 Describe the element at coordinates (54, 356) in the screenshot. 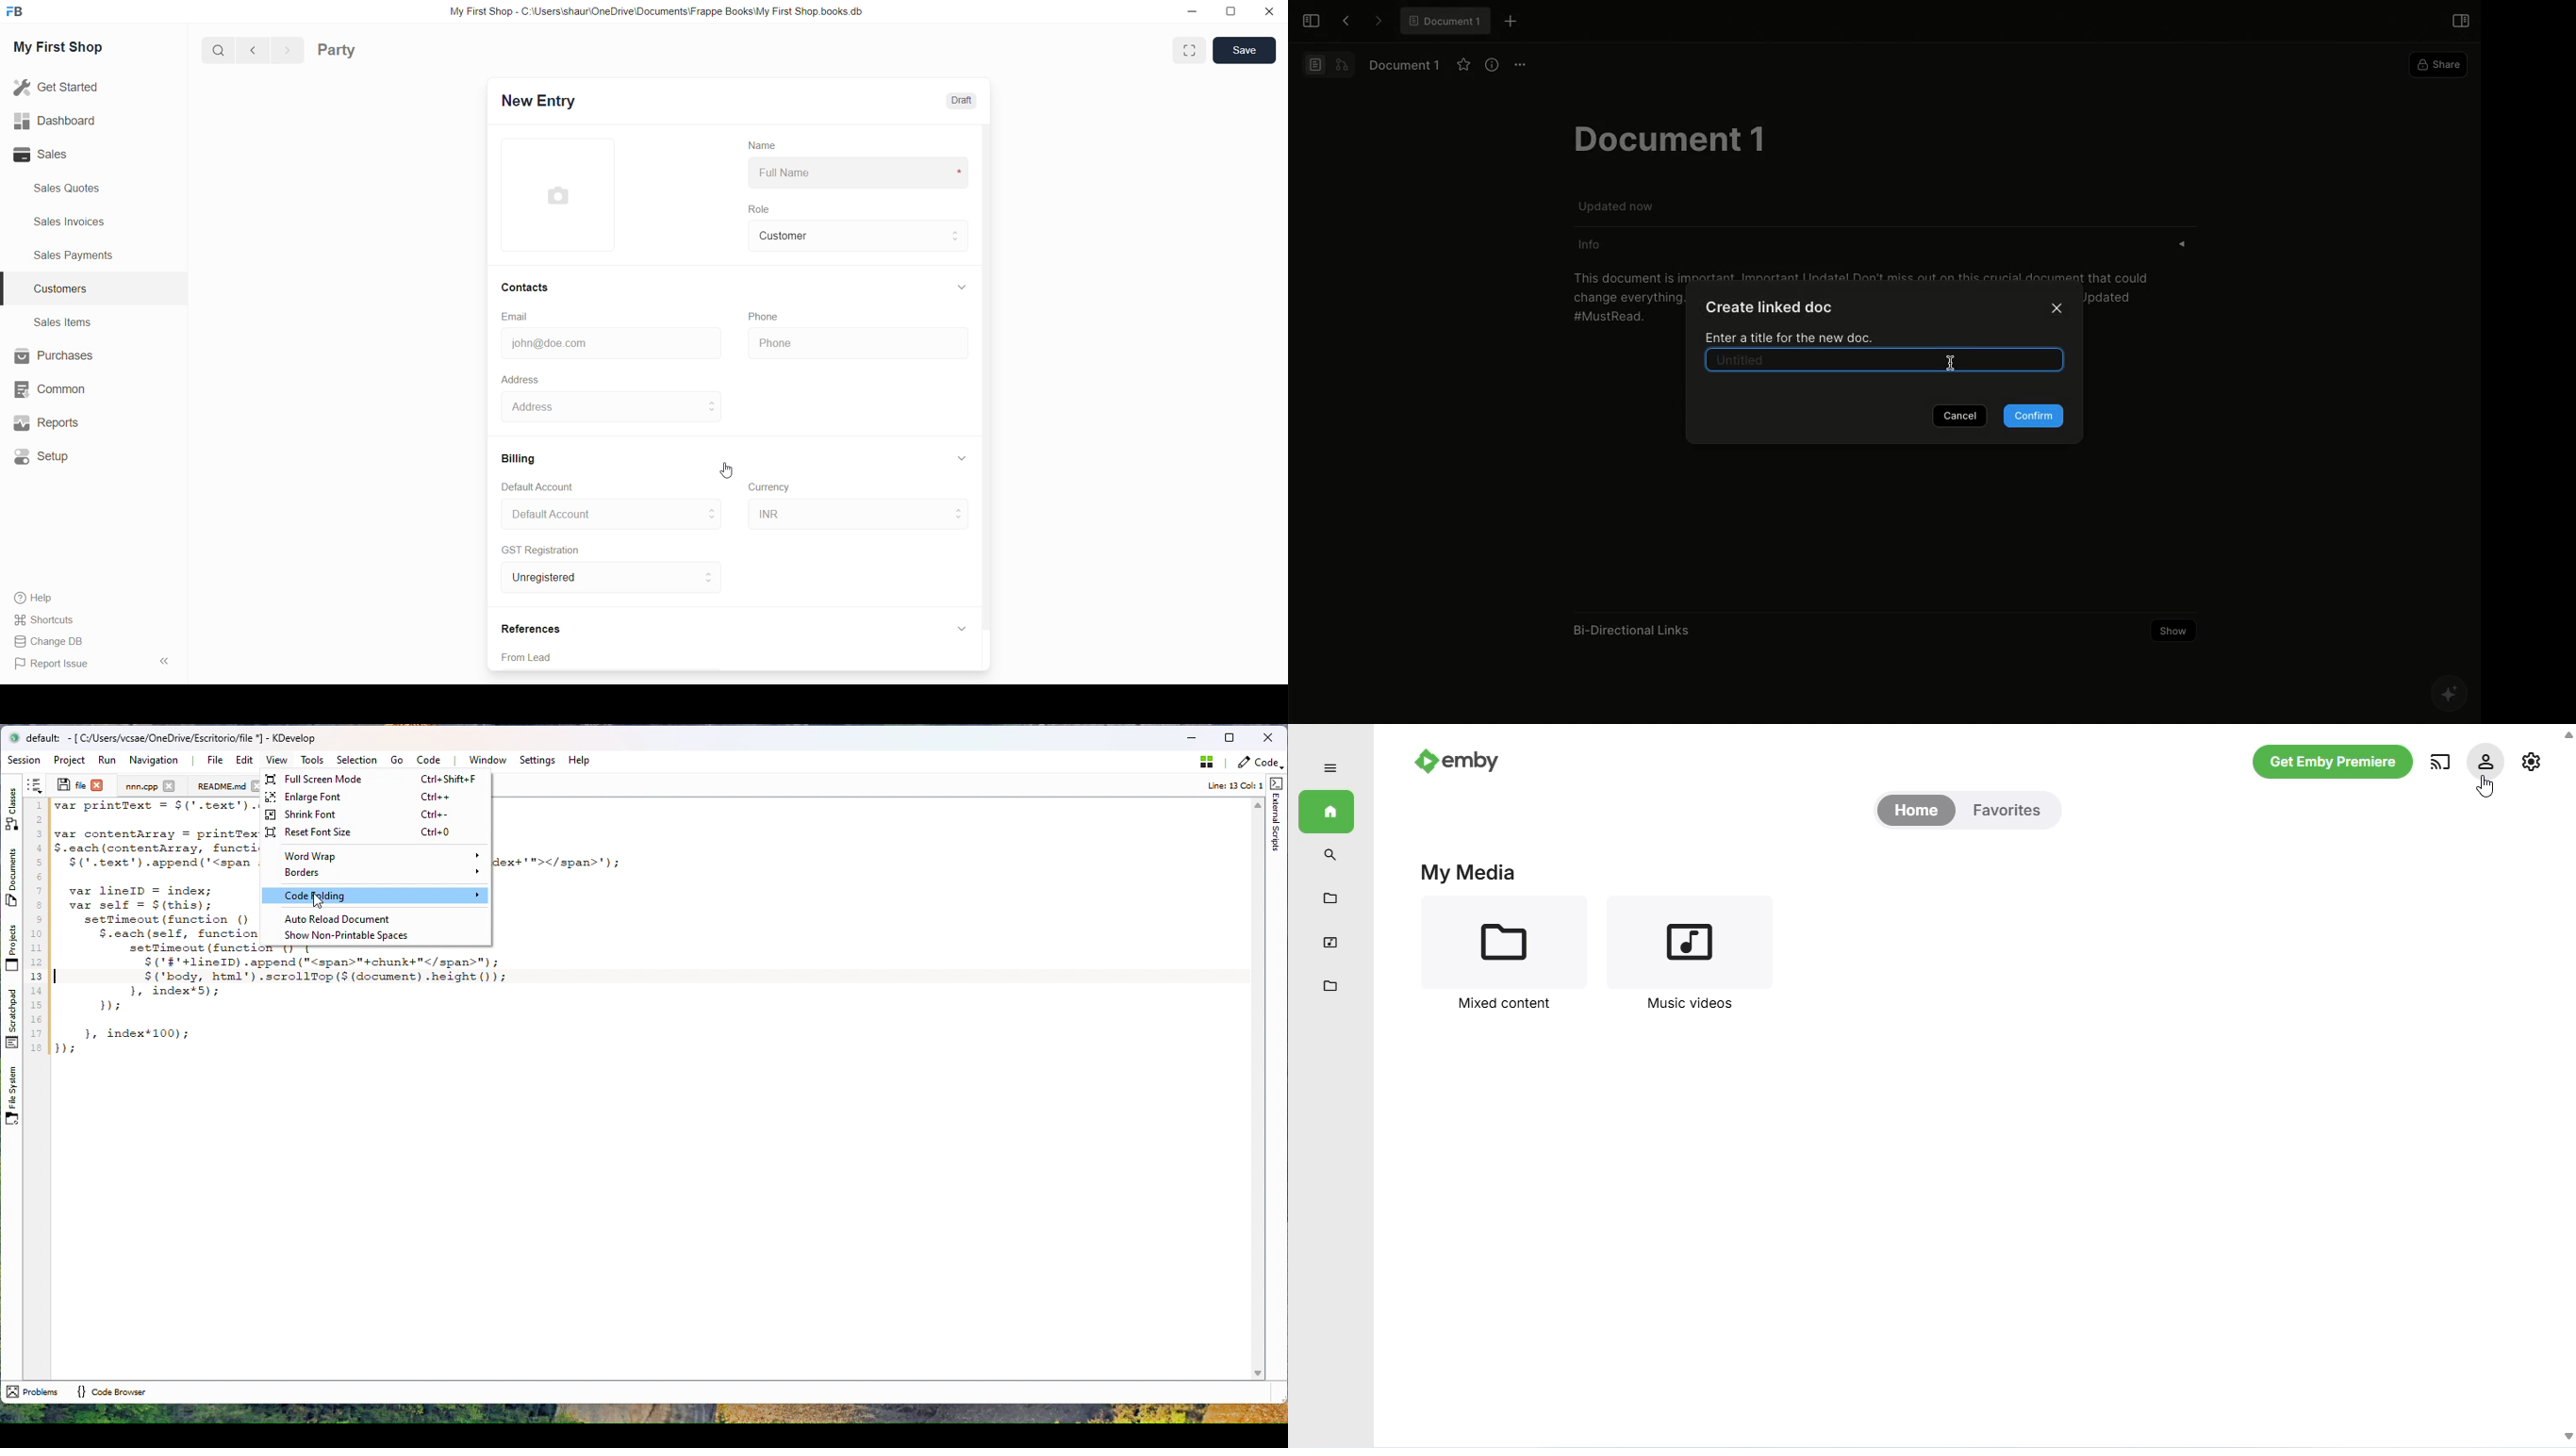

I see `Purchases` at that location.